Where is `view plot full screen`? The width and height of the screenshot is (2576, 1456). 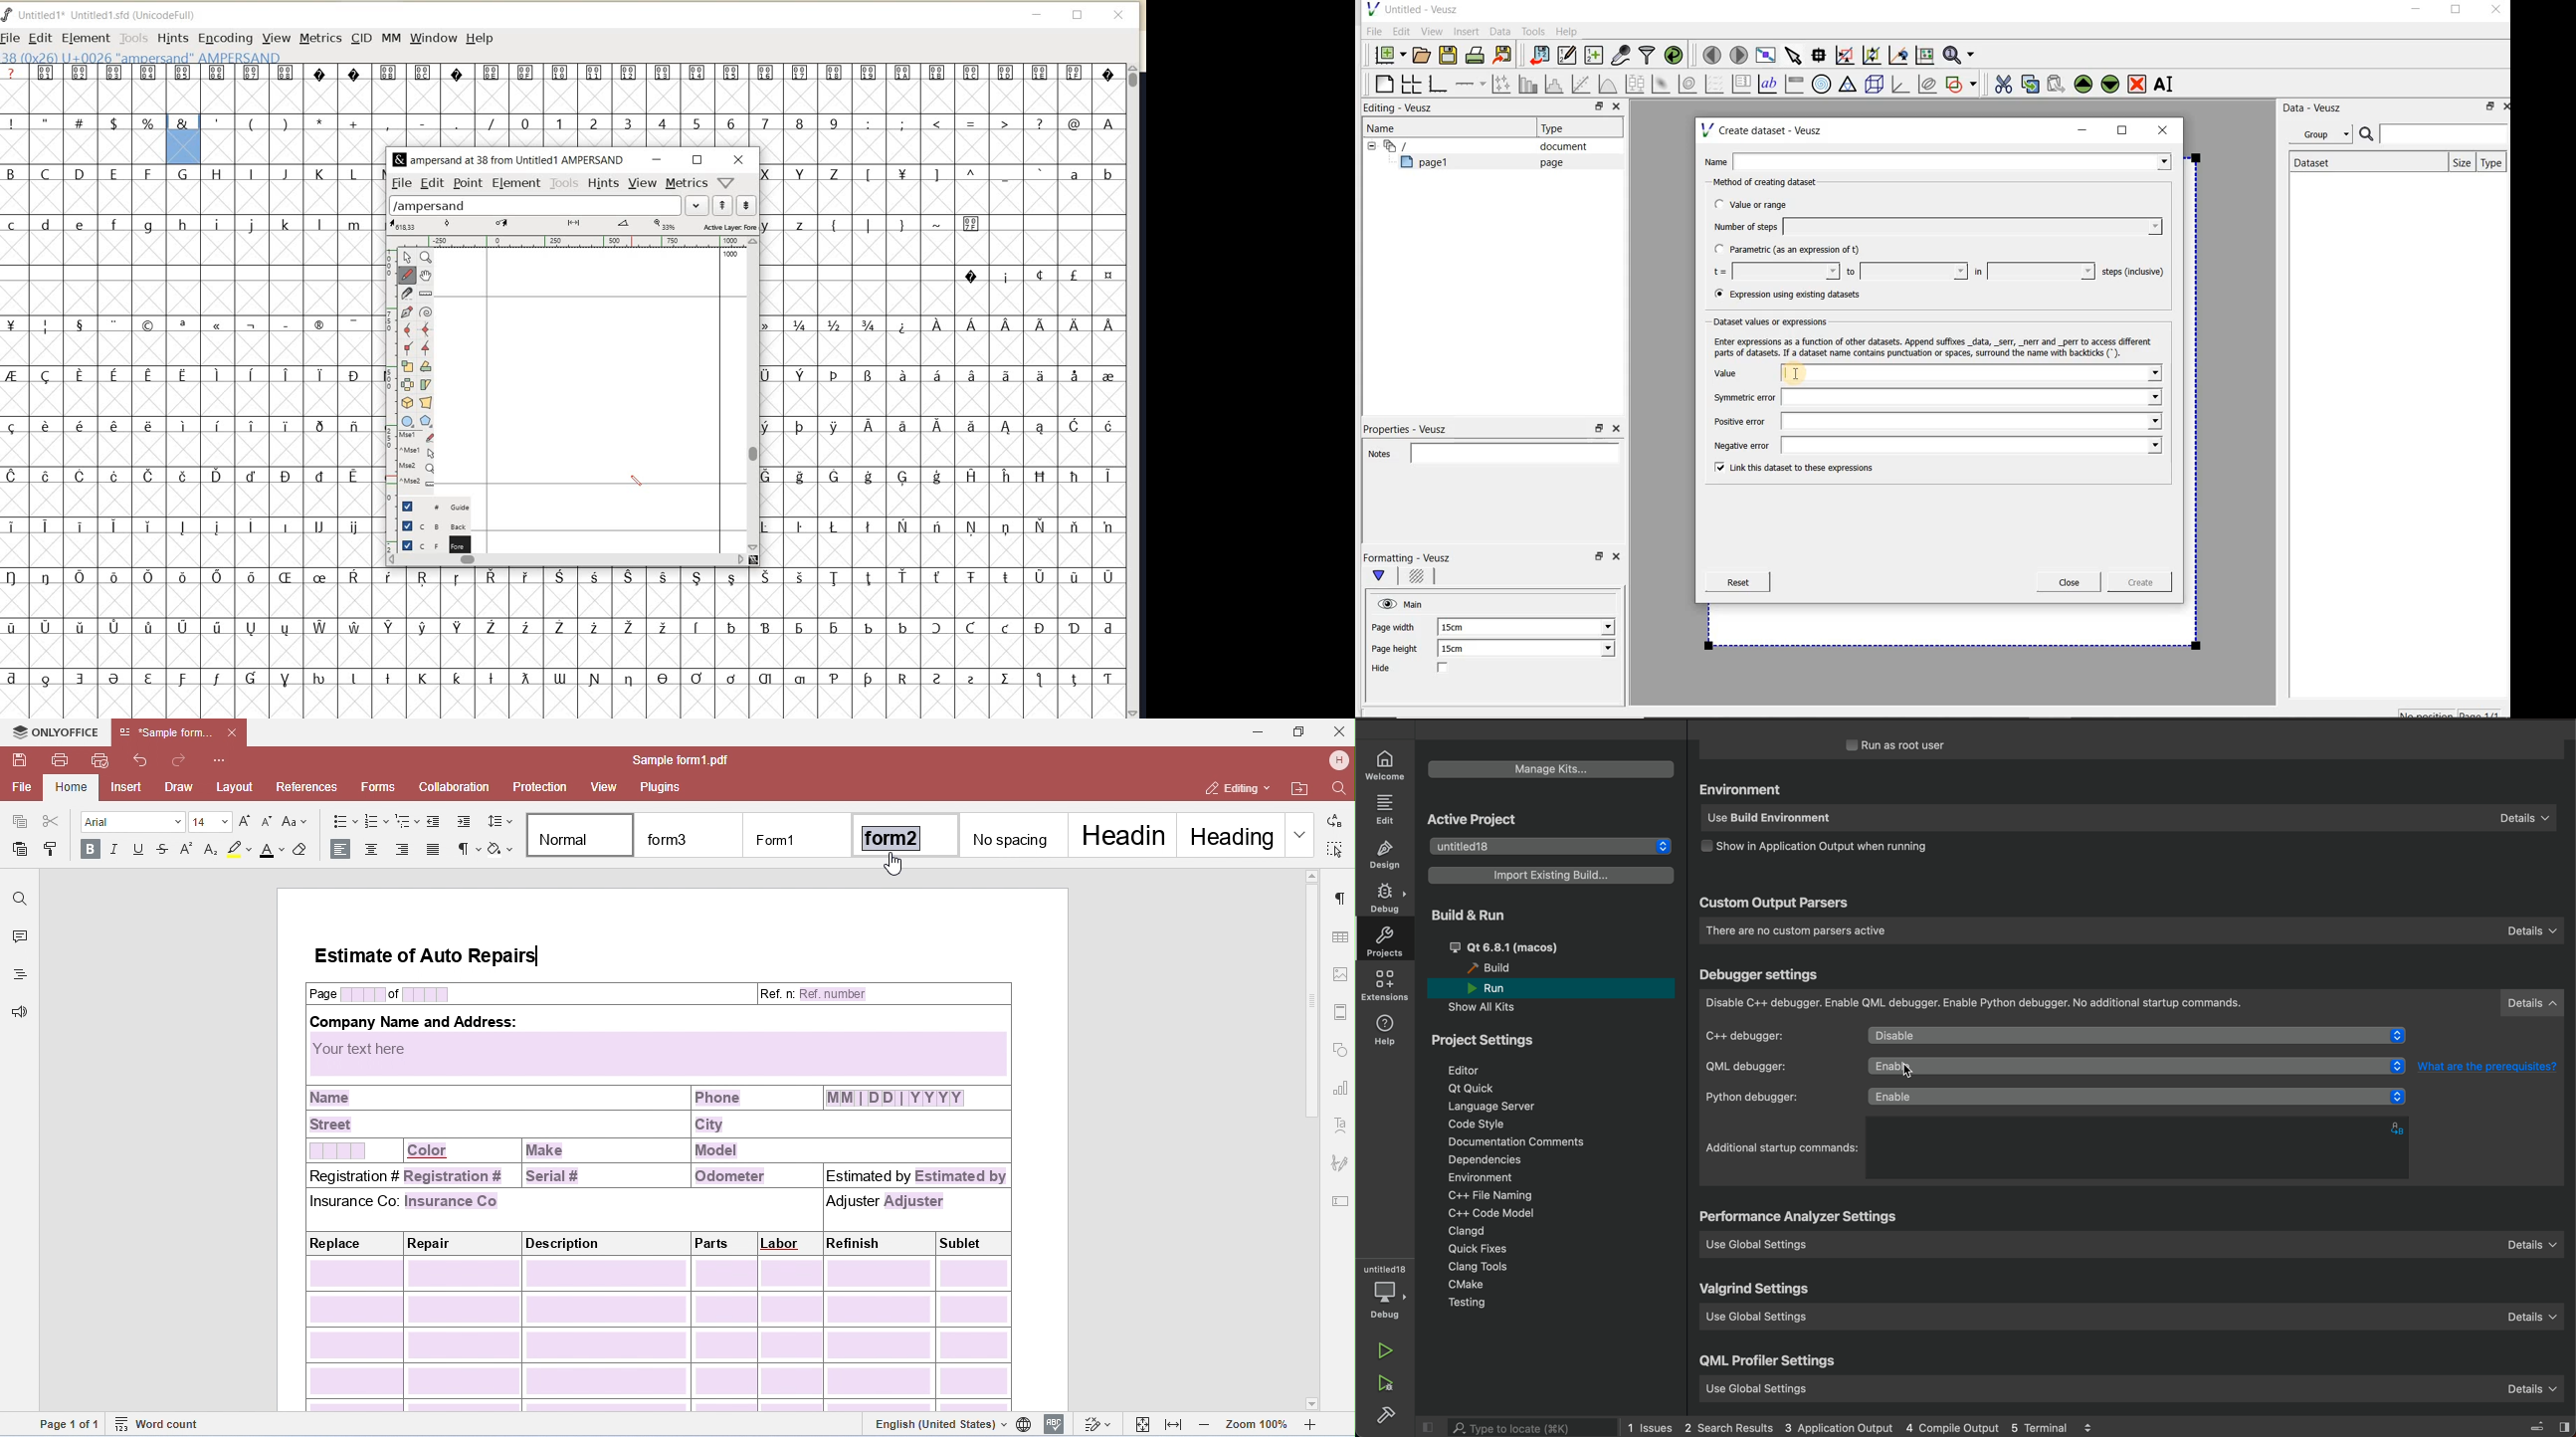 view plot full screen is located at coordinates (1765, 54).